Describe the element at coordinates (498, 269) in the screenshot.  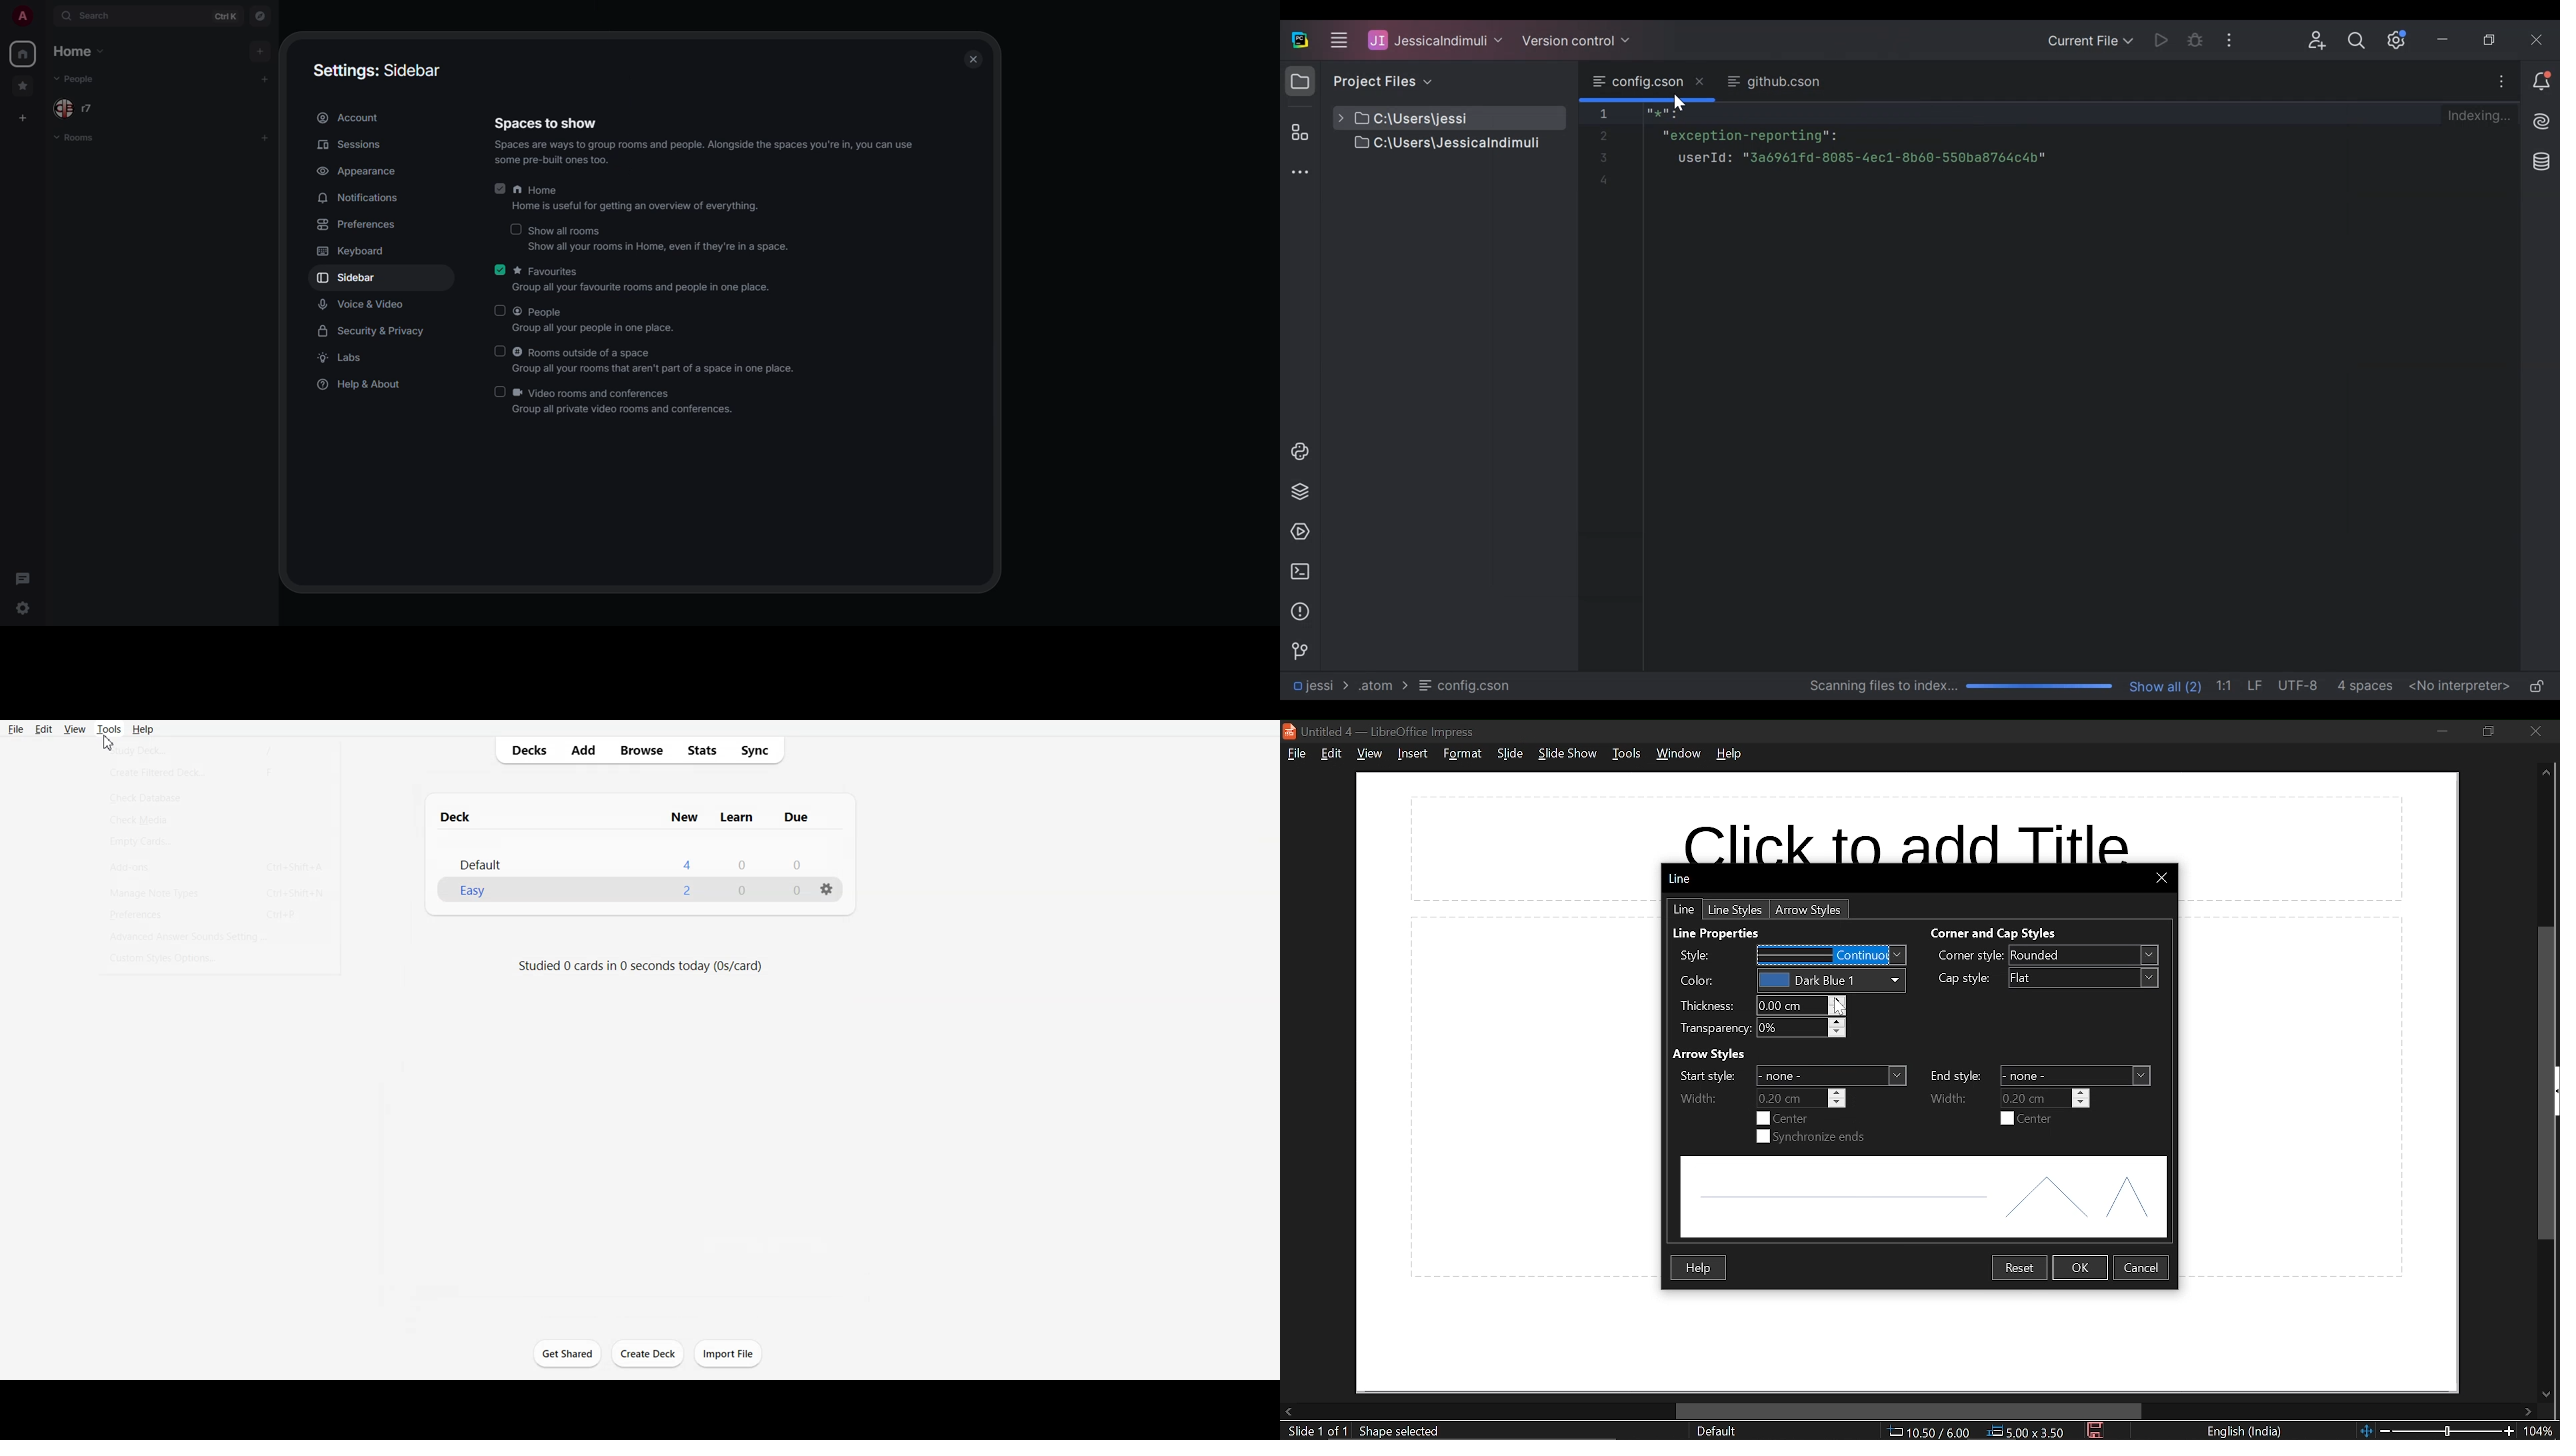
I see `enabled` at that location.